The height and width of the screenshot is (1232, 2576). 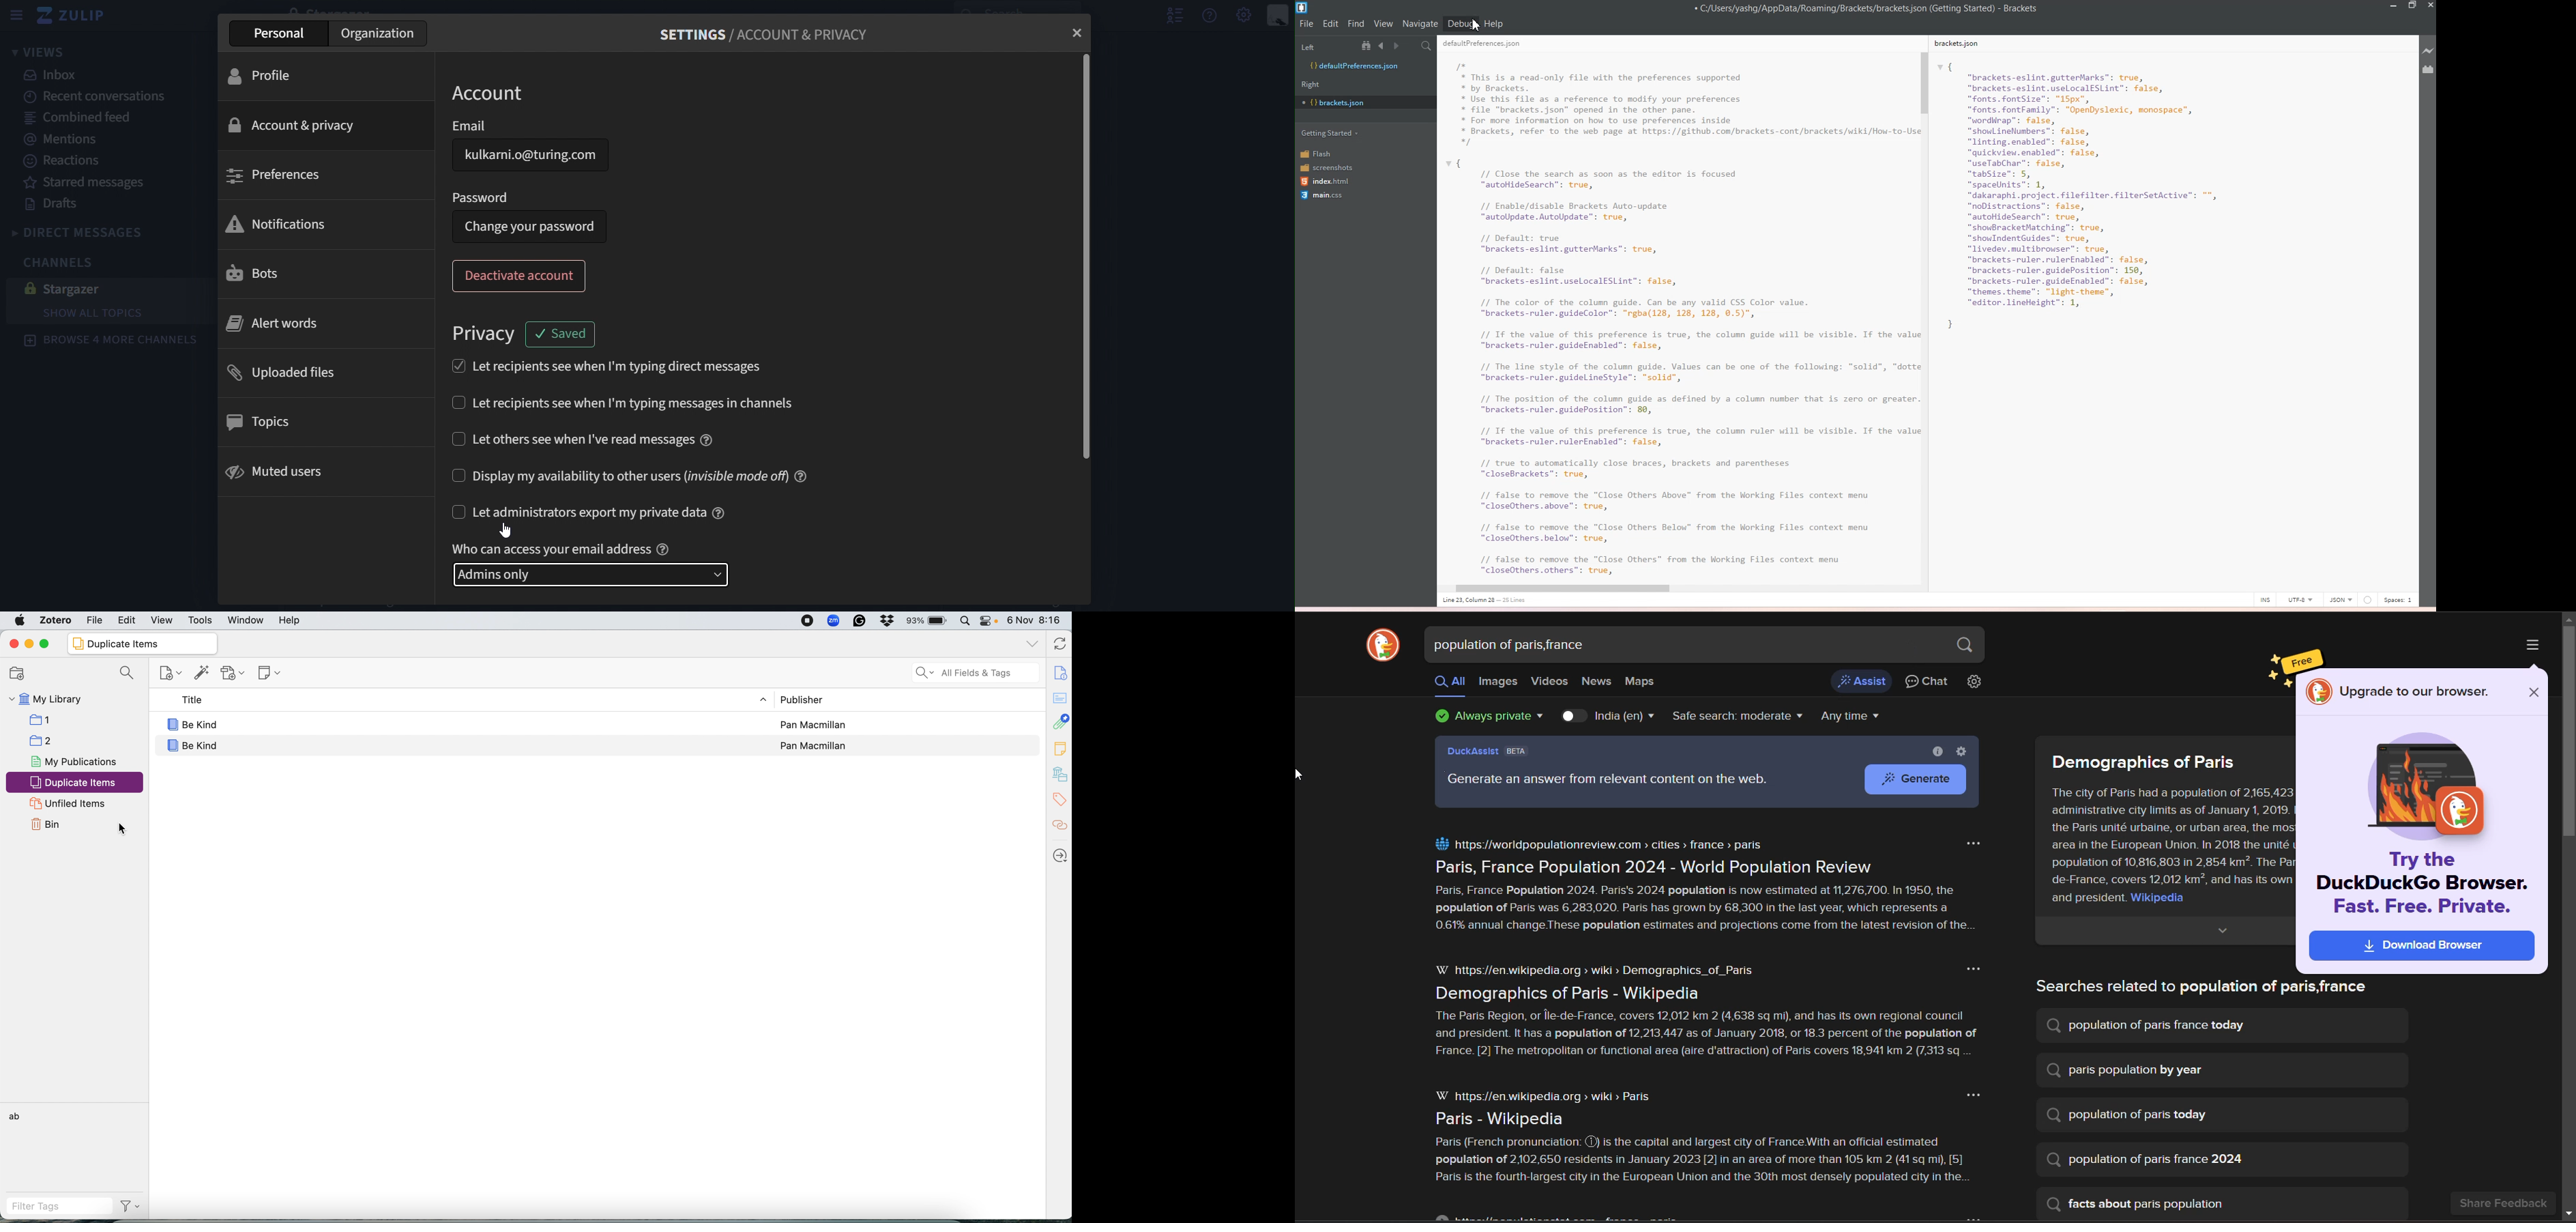 What do you see at coordinates (280, 472) in the screenshot?
I see `muted users` at bounding box center [280, 472].